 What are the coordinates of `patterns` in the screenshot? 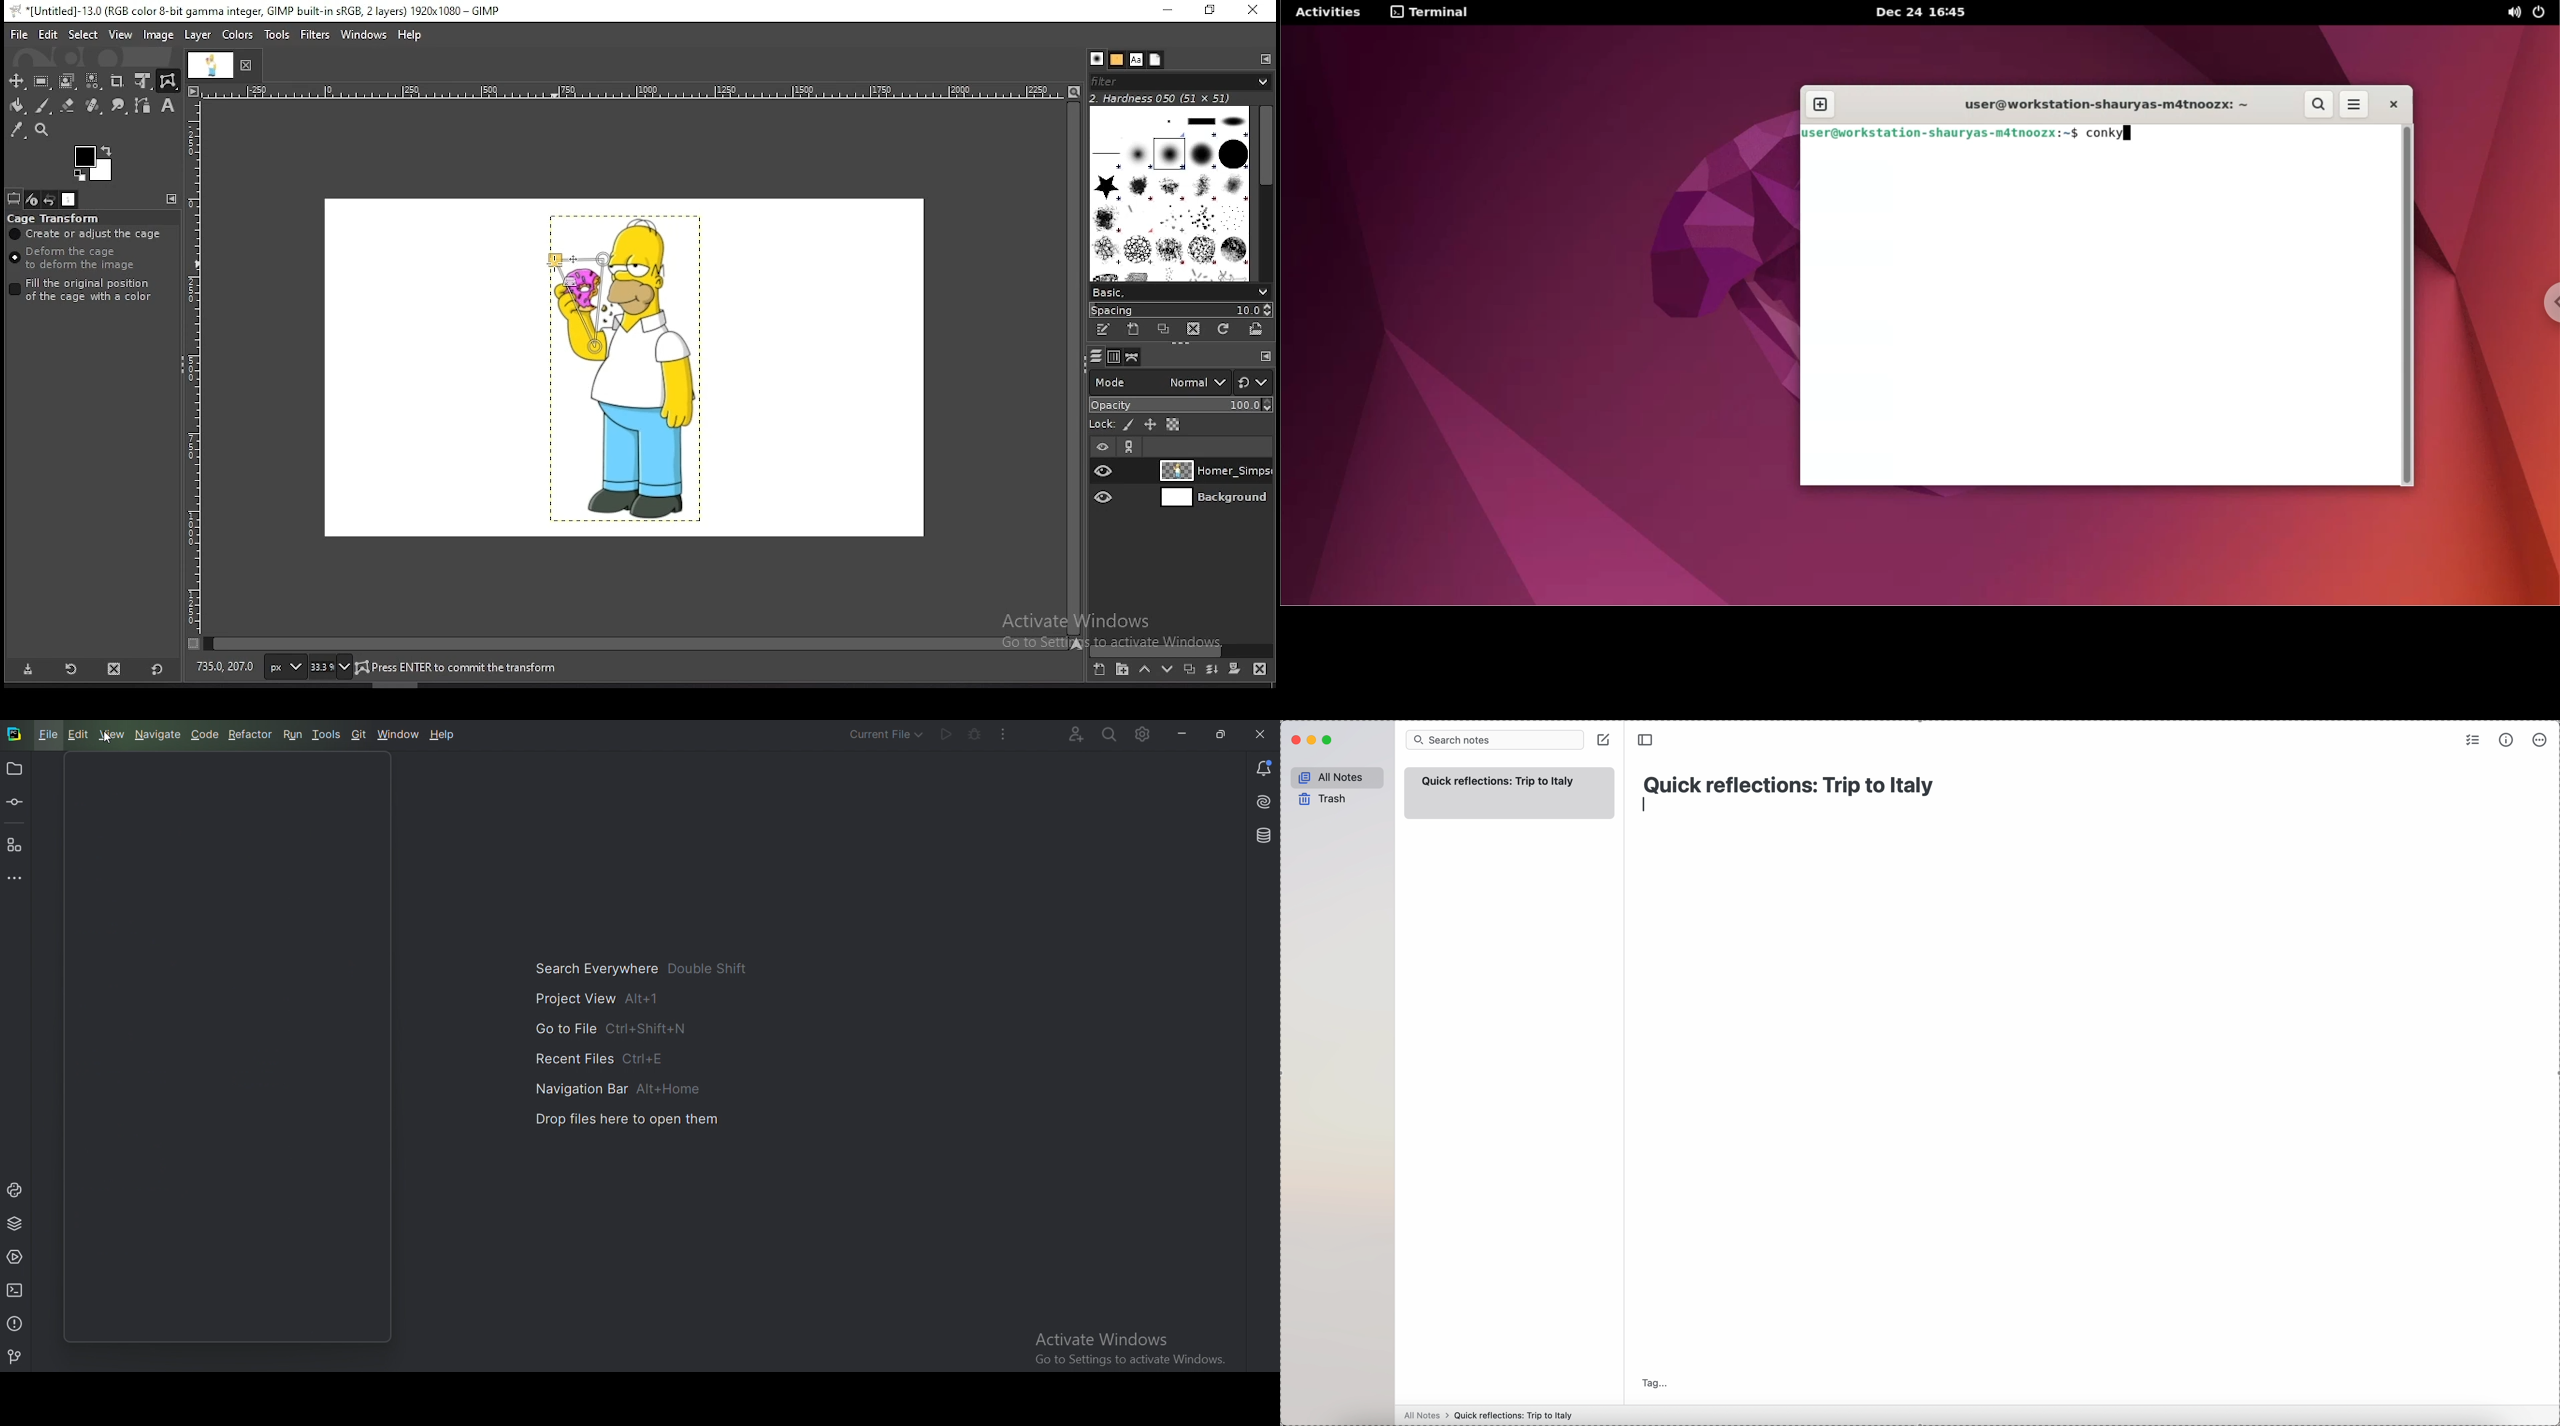 It's located at (1116, 60).